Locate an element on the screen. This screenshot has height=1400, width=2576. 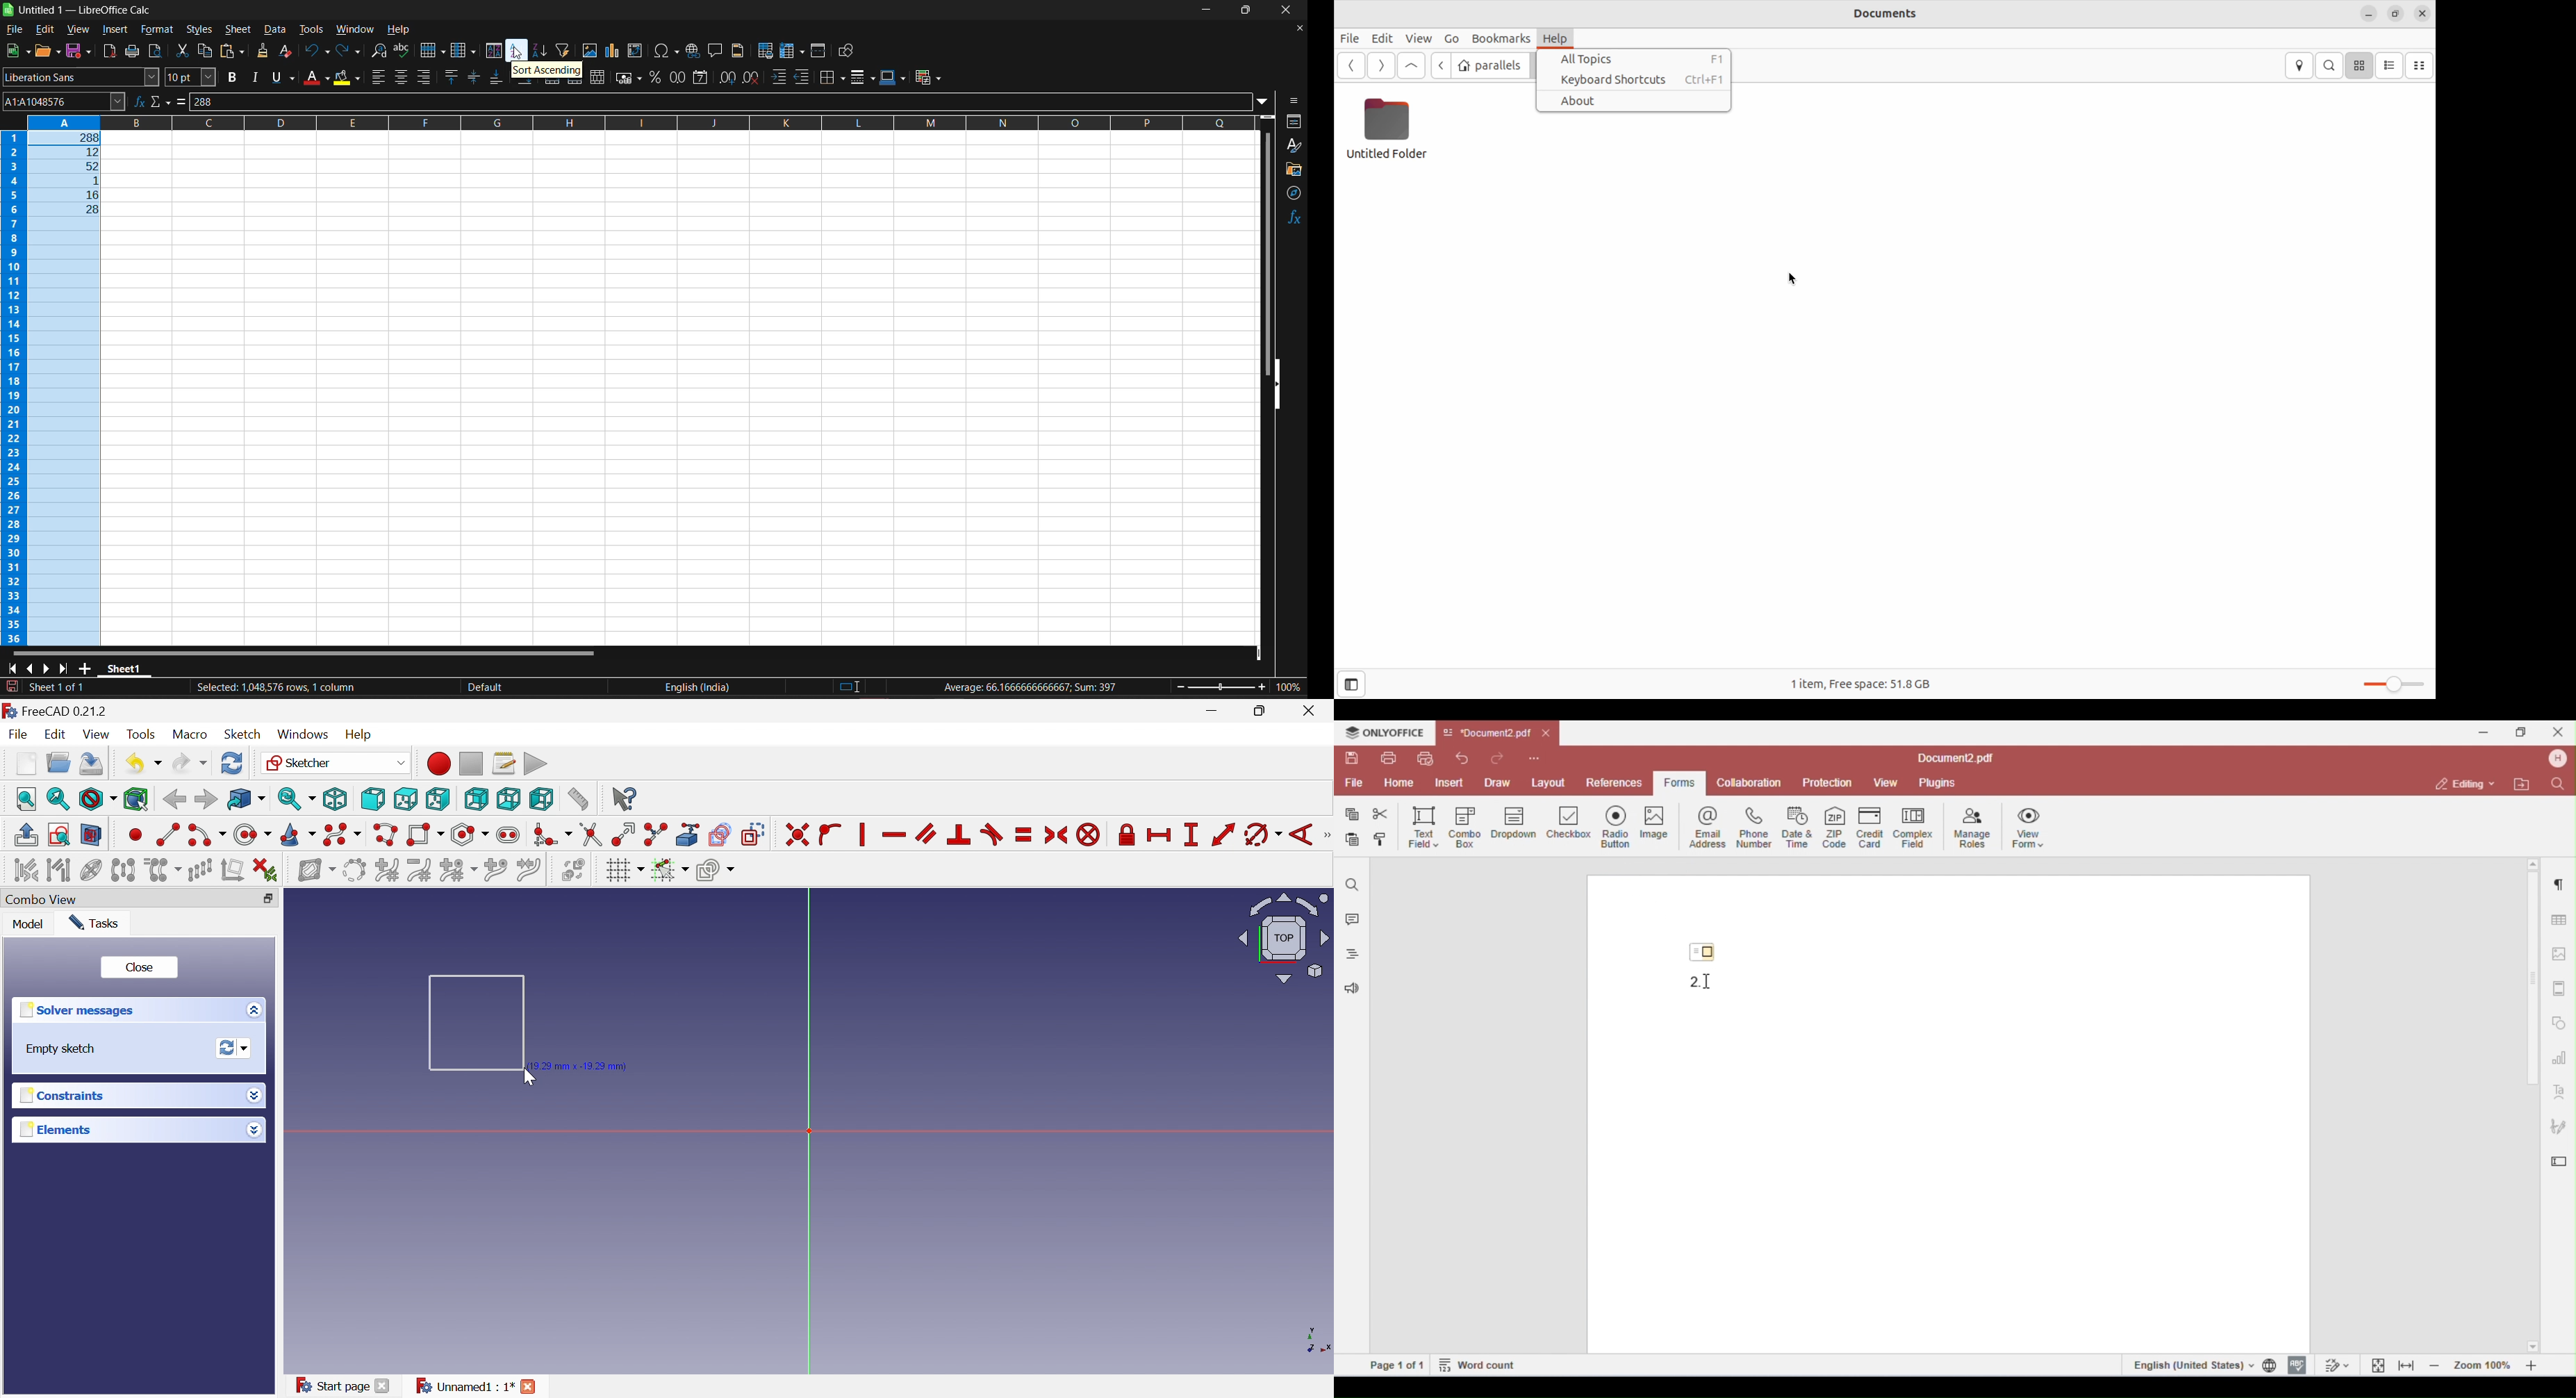
Elements is located at coordinates (55, 1130).